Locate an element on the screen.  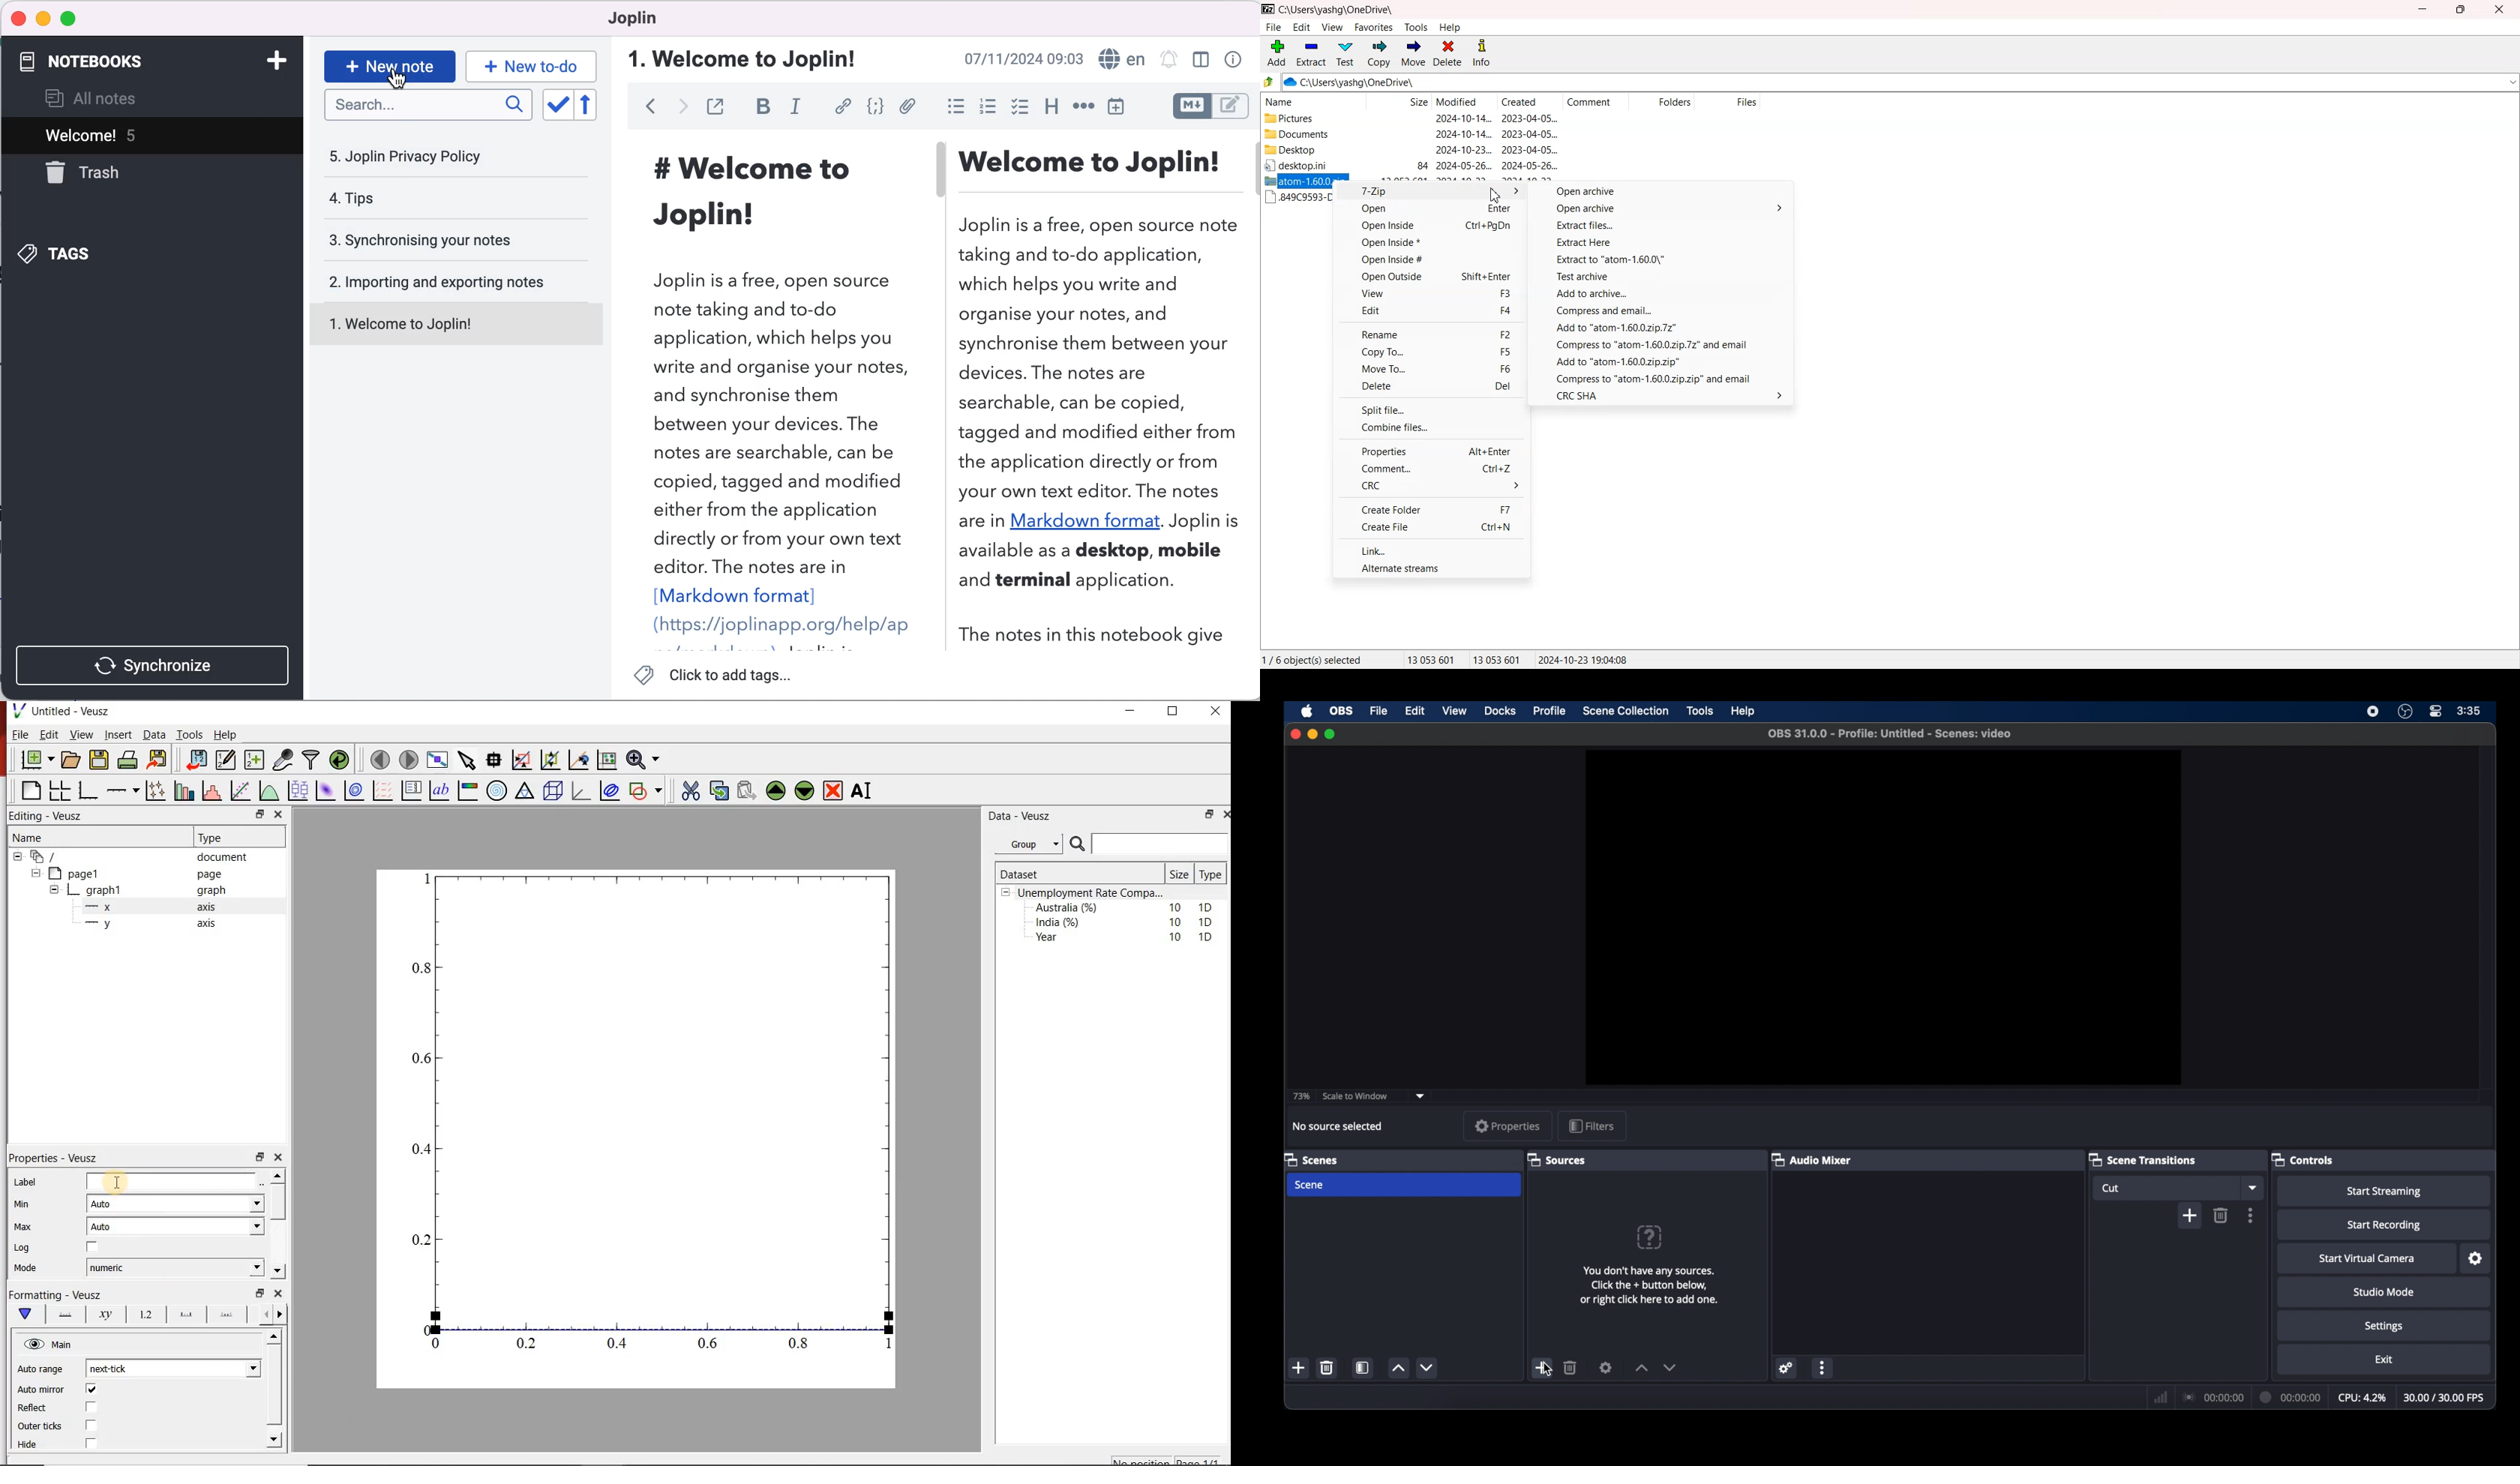
close is located at coordinates (1295, 734).